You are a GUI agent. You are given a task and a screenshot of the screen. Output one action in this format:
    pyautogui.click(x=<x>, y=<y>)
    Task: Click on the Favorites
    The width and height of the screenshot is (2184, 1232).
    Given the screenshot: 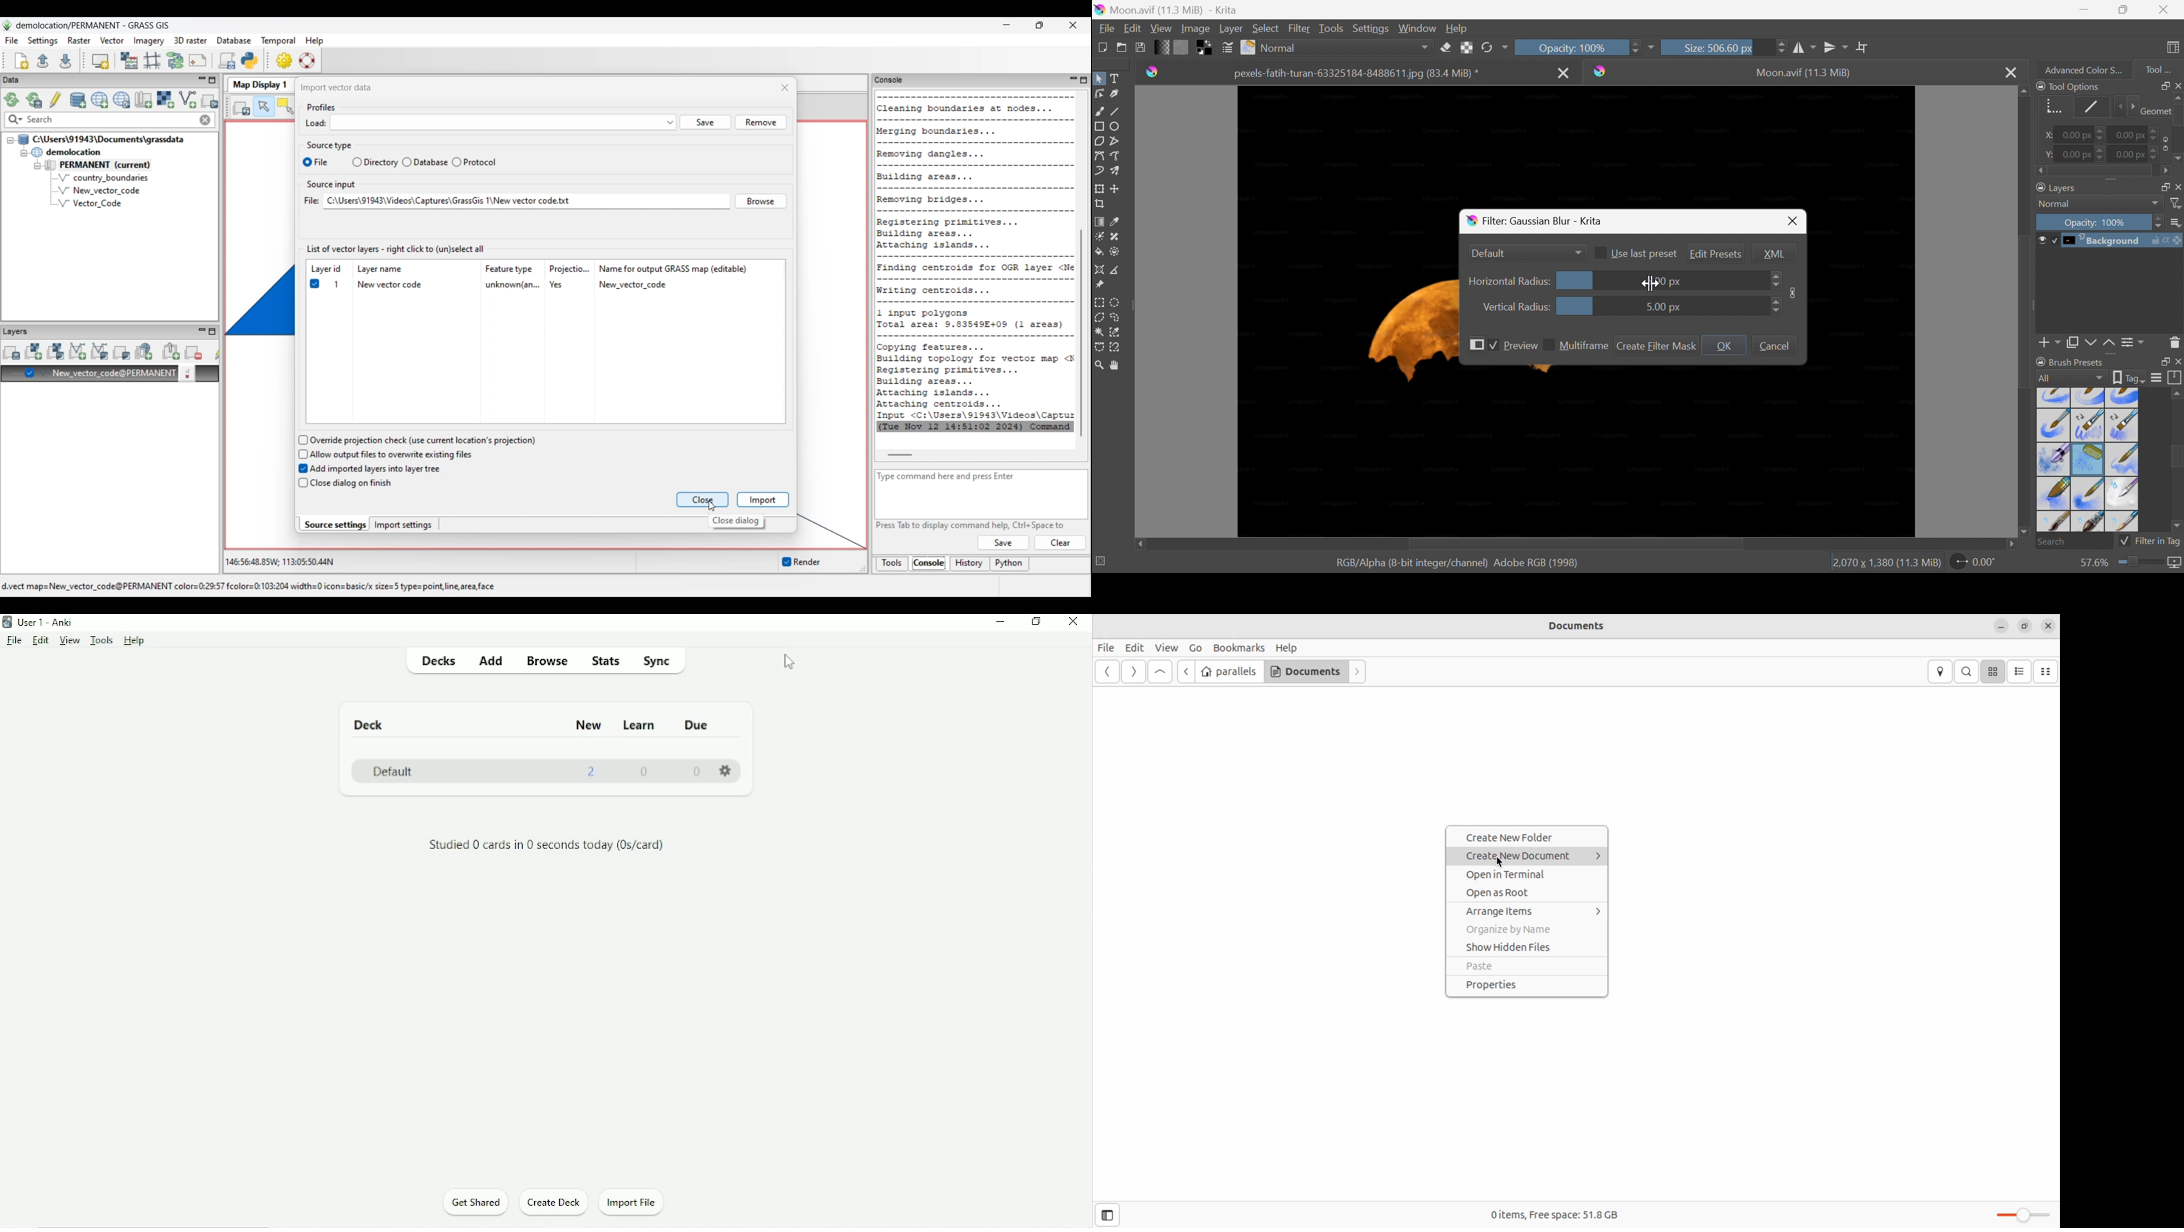 What is the action you would take?
    pyautogui.click(x=1338, y=48)
    